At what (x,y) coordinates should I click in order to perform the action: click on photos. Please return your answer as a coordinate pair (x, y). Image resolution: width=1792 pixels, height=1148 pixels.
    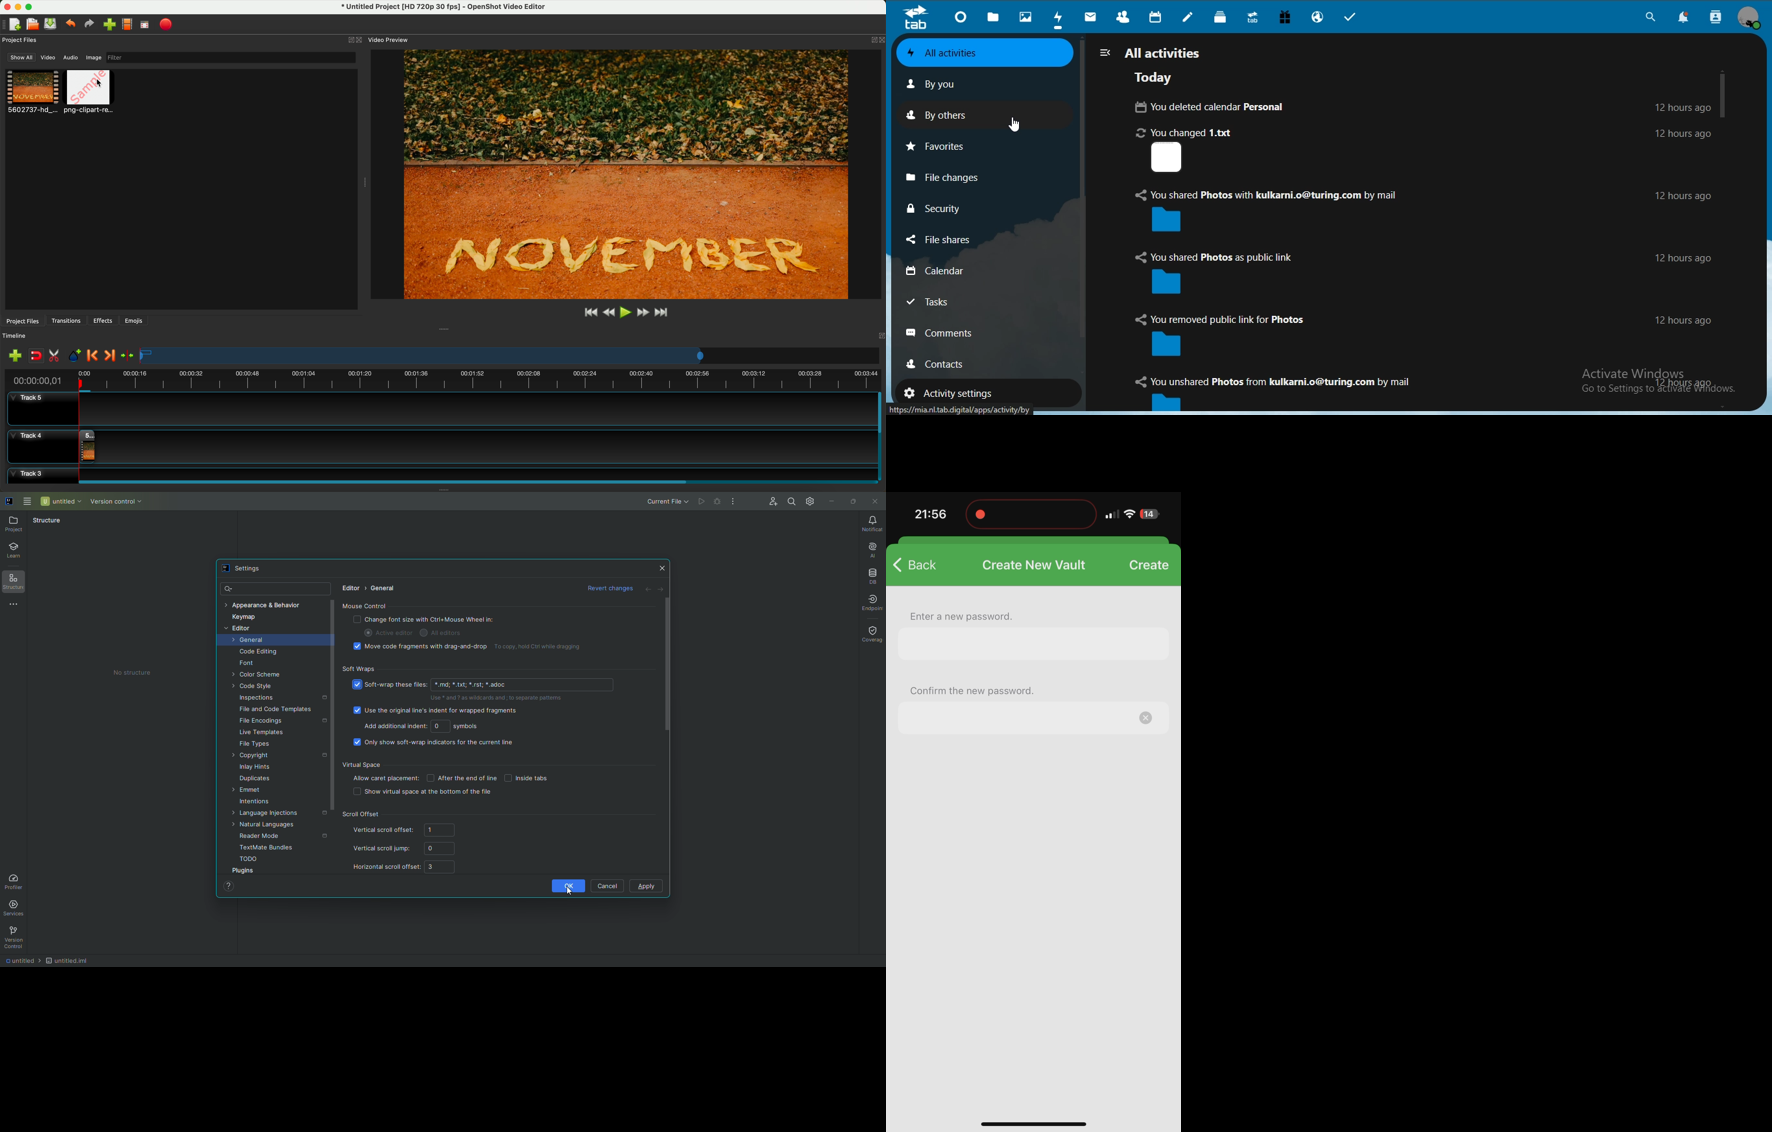
    Looking at the image, I should click on (1025, 16).